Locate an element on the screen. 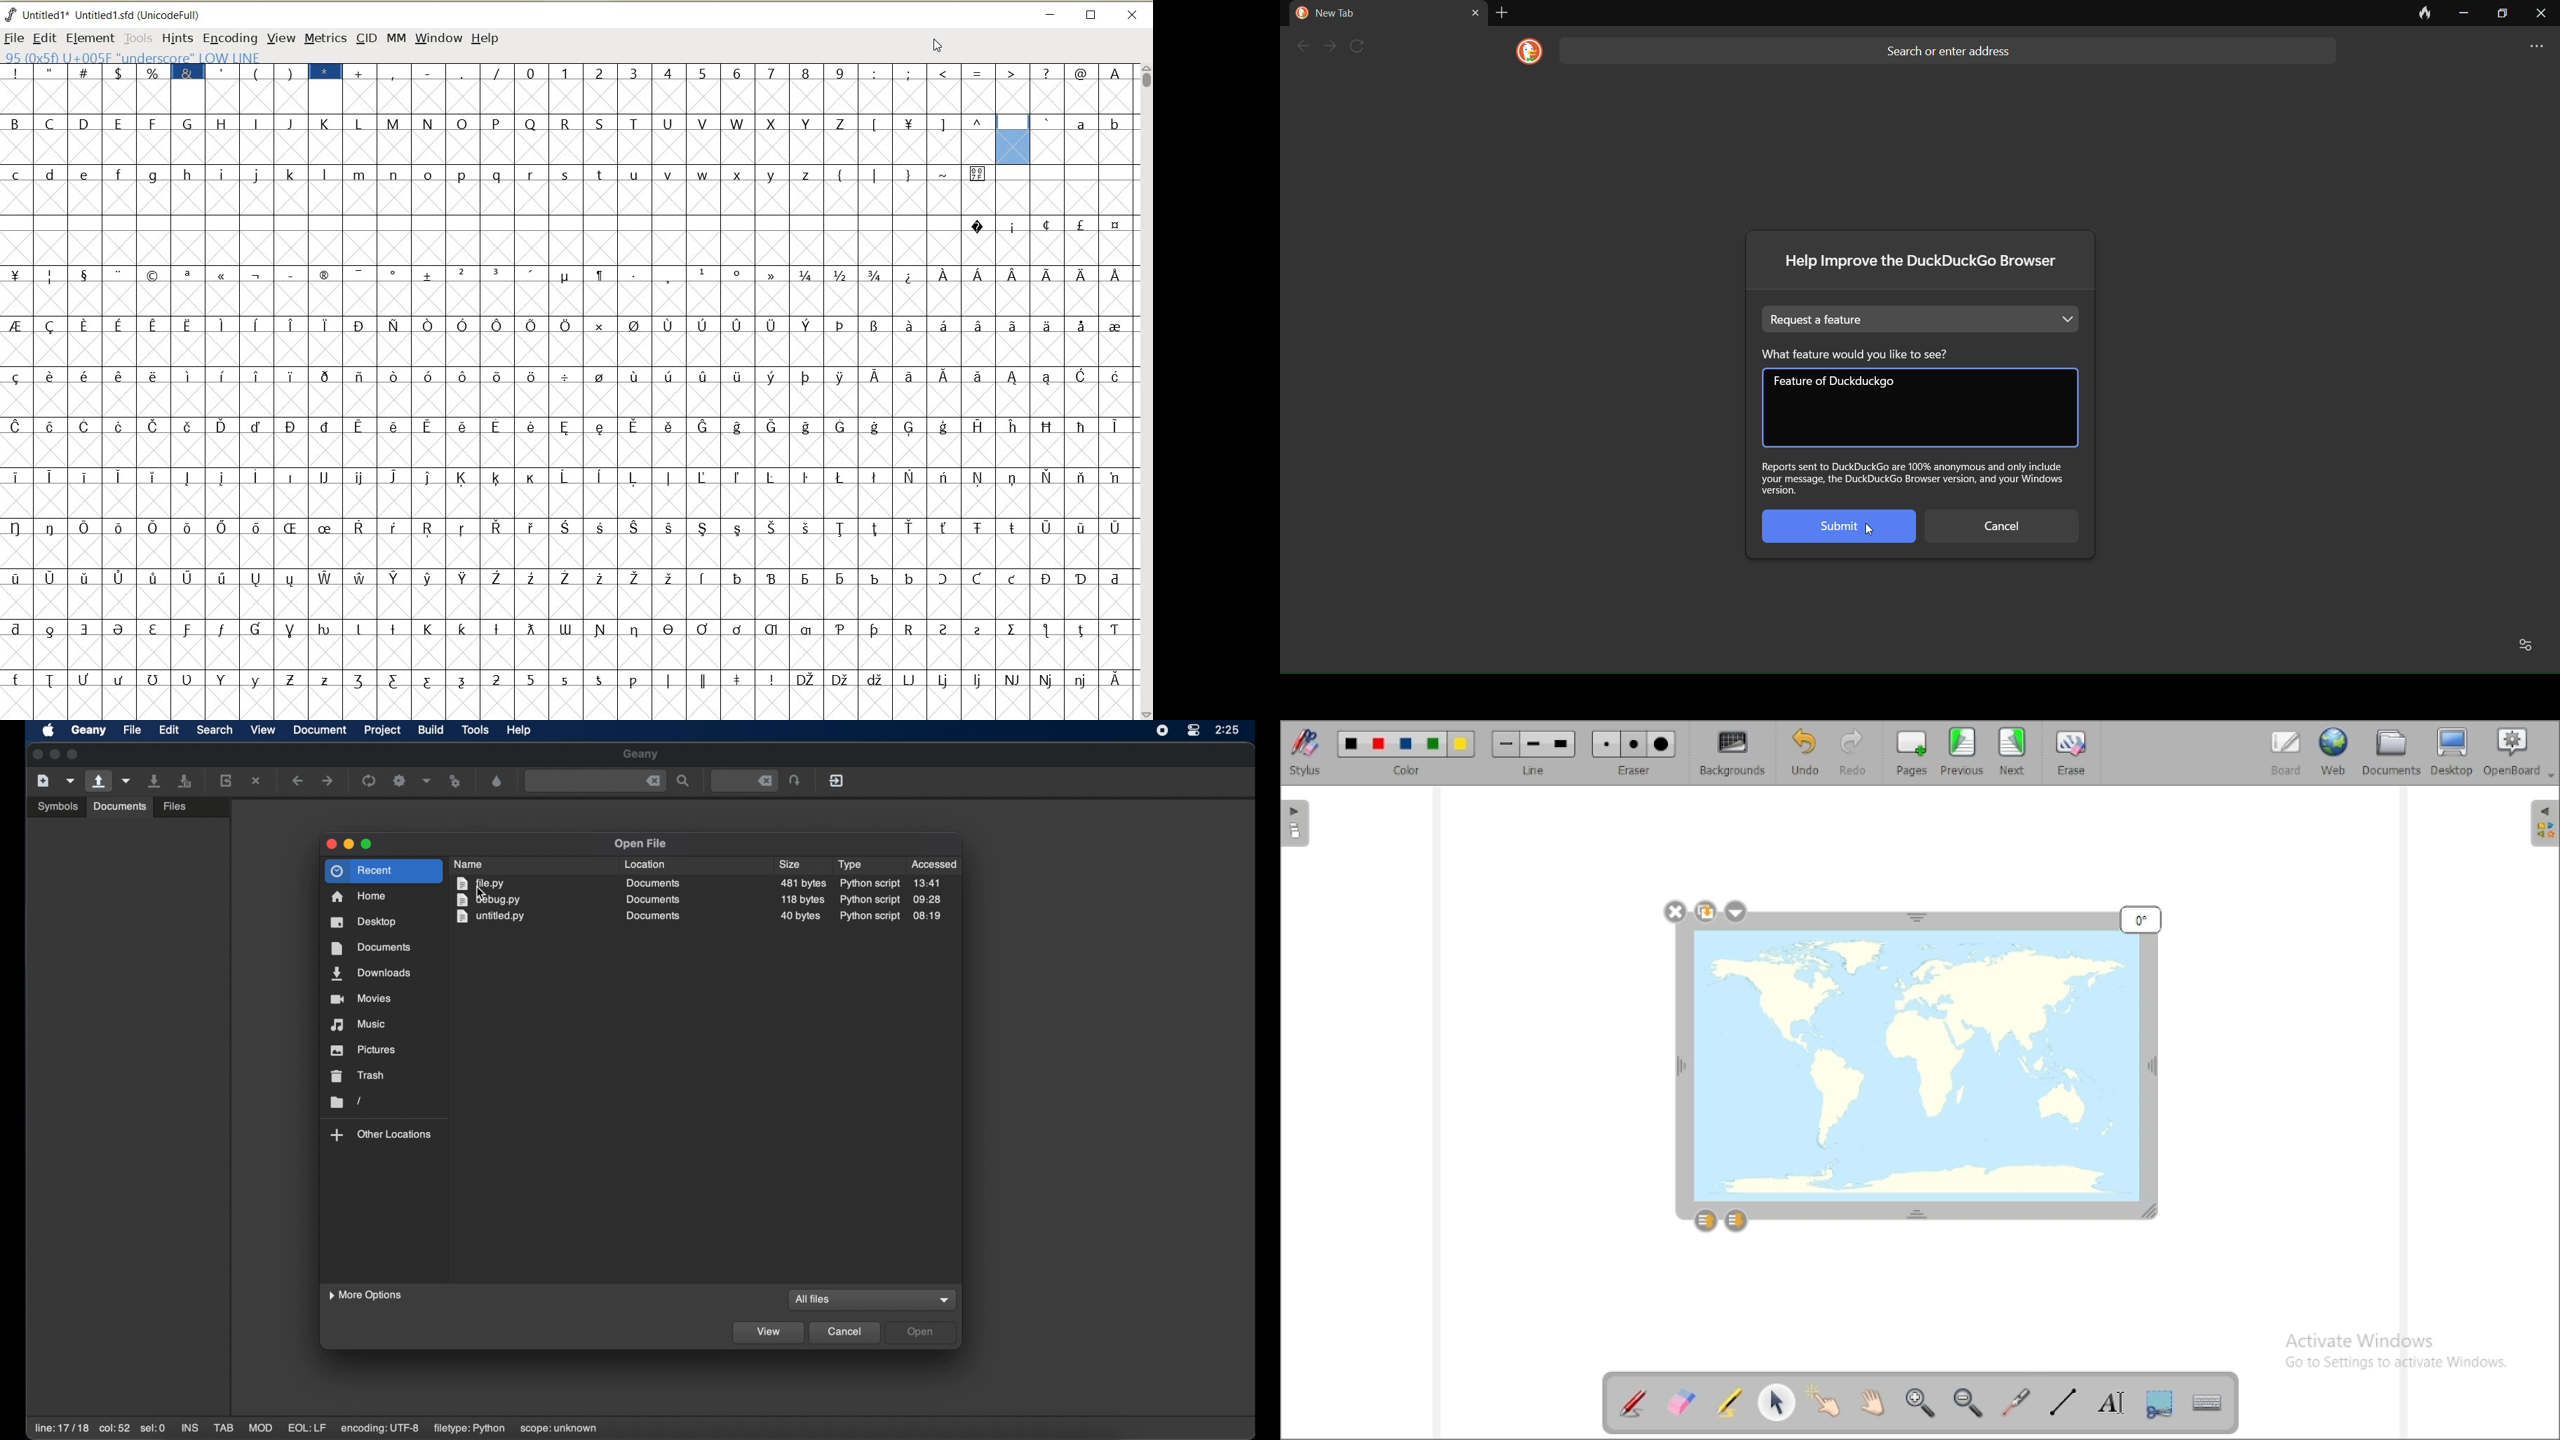  maximize is located at coordinates (368, 845).